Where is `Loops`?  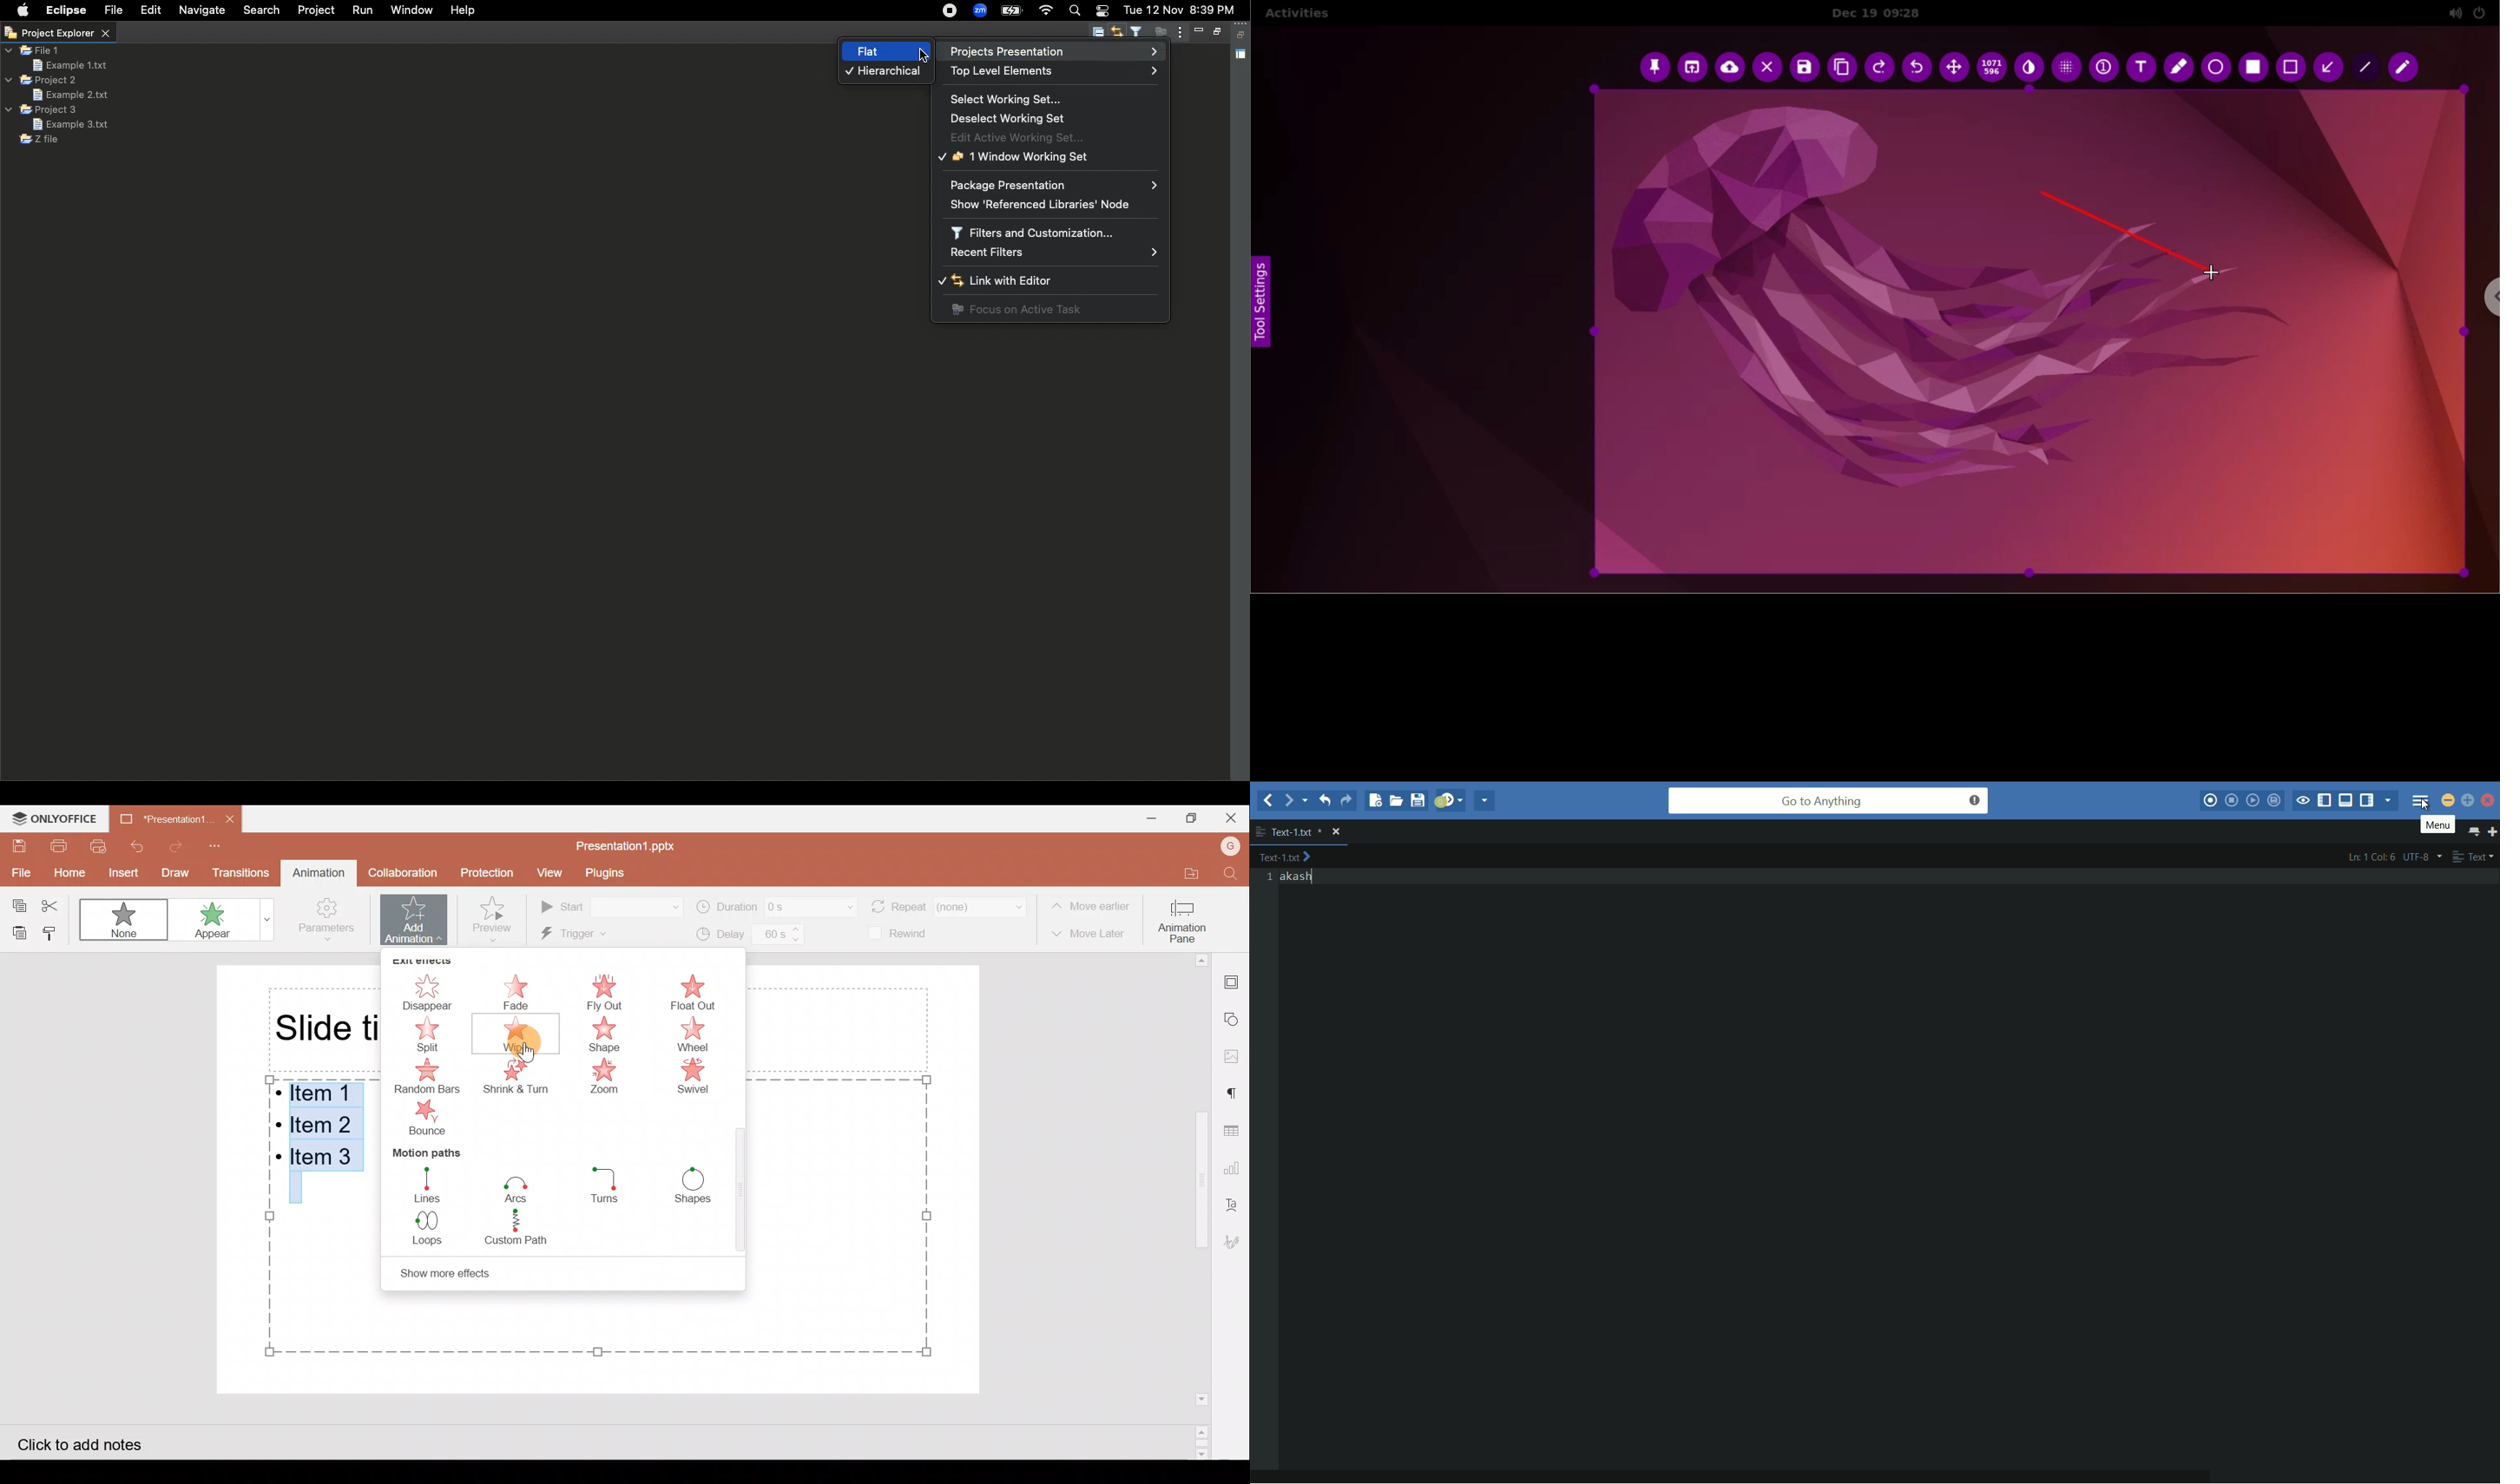 Loops is located at coordinates (434, 1233).